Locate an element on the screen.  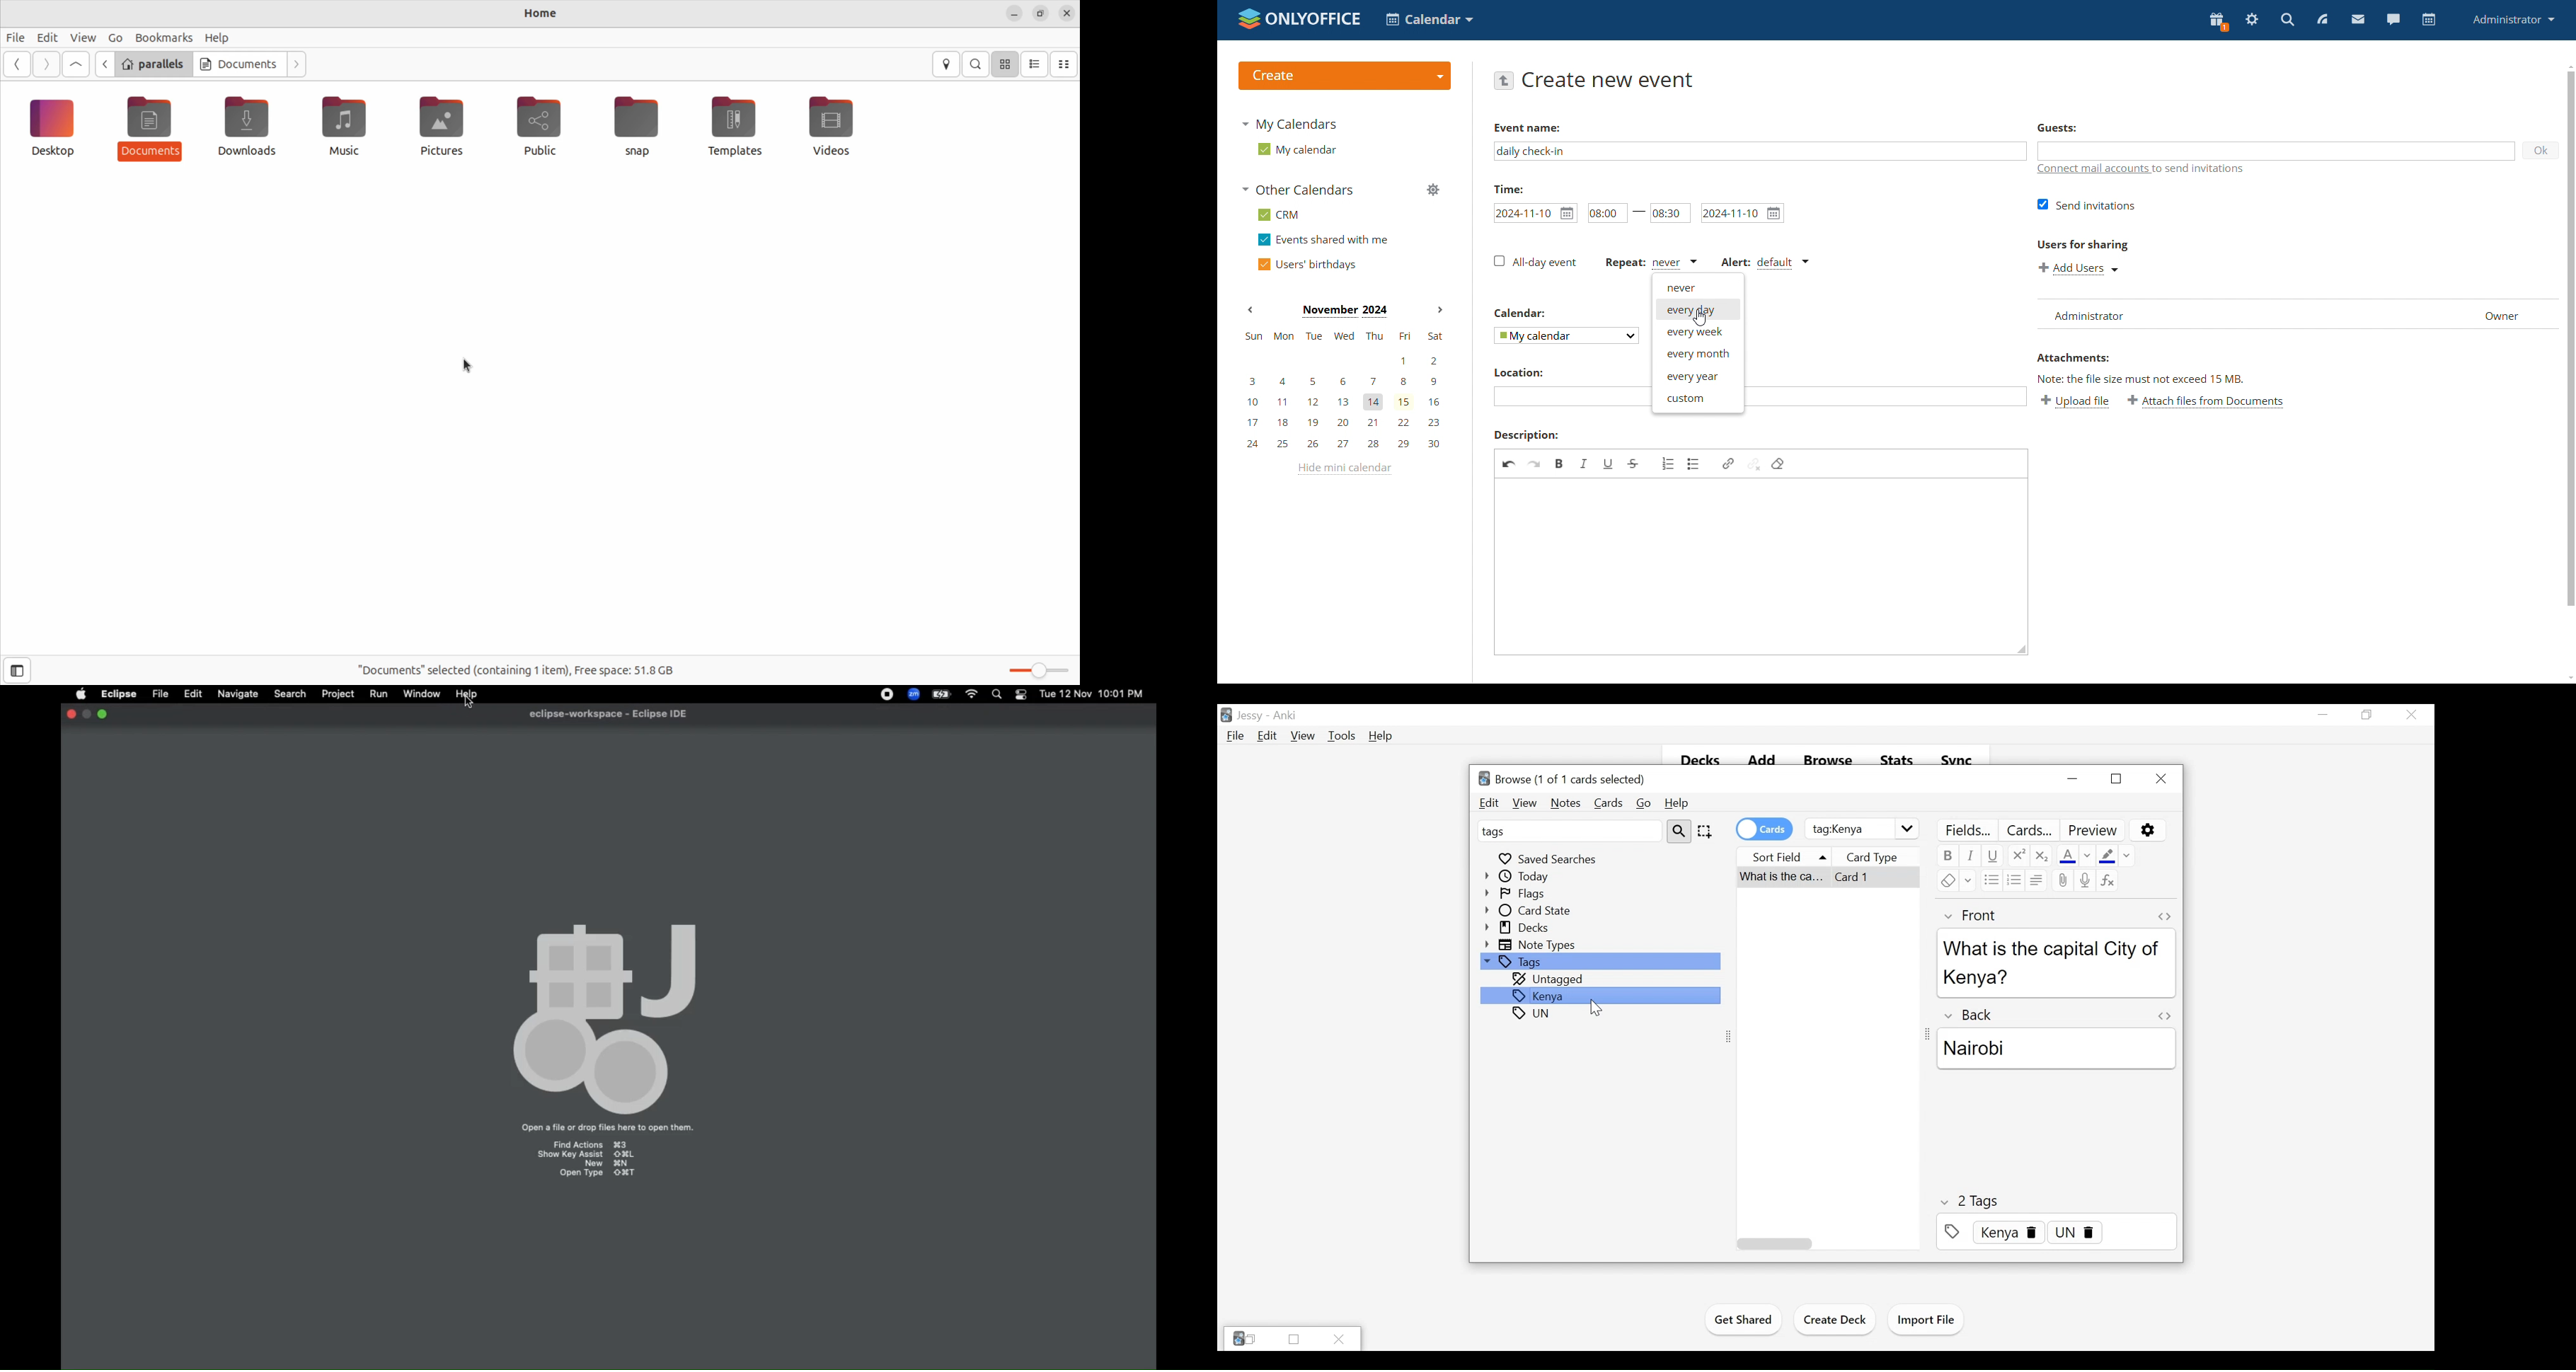
users for sharing: is located at coordinates (2089, 245).